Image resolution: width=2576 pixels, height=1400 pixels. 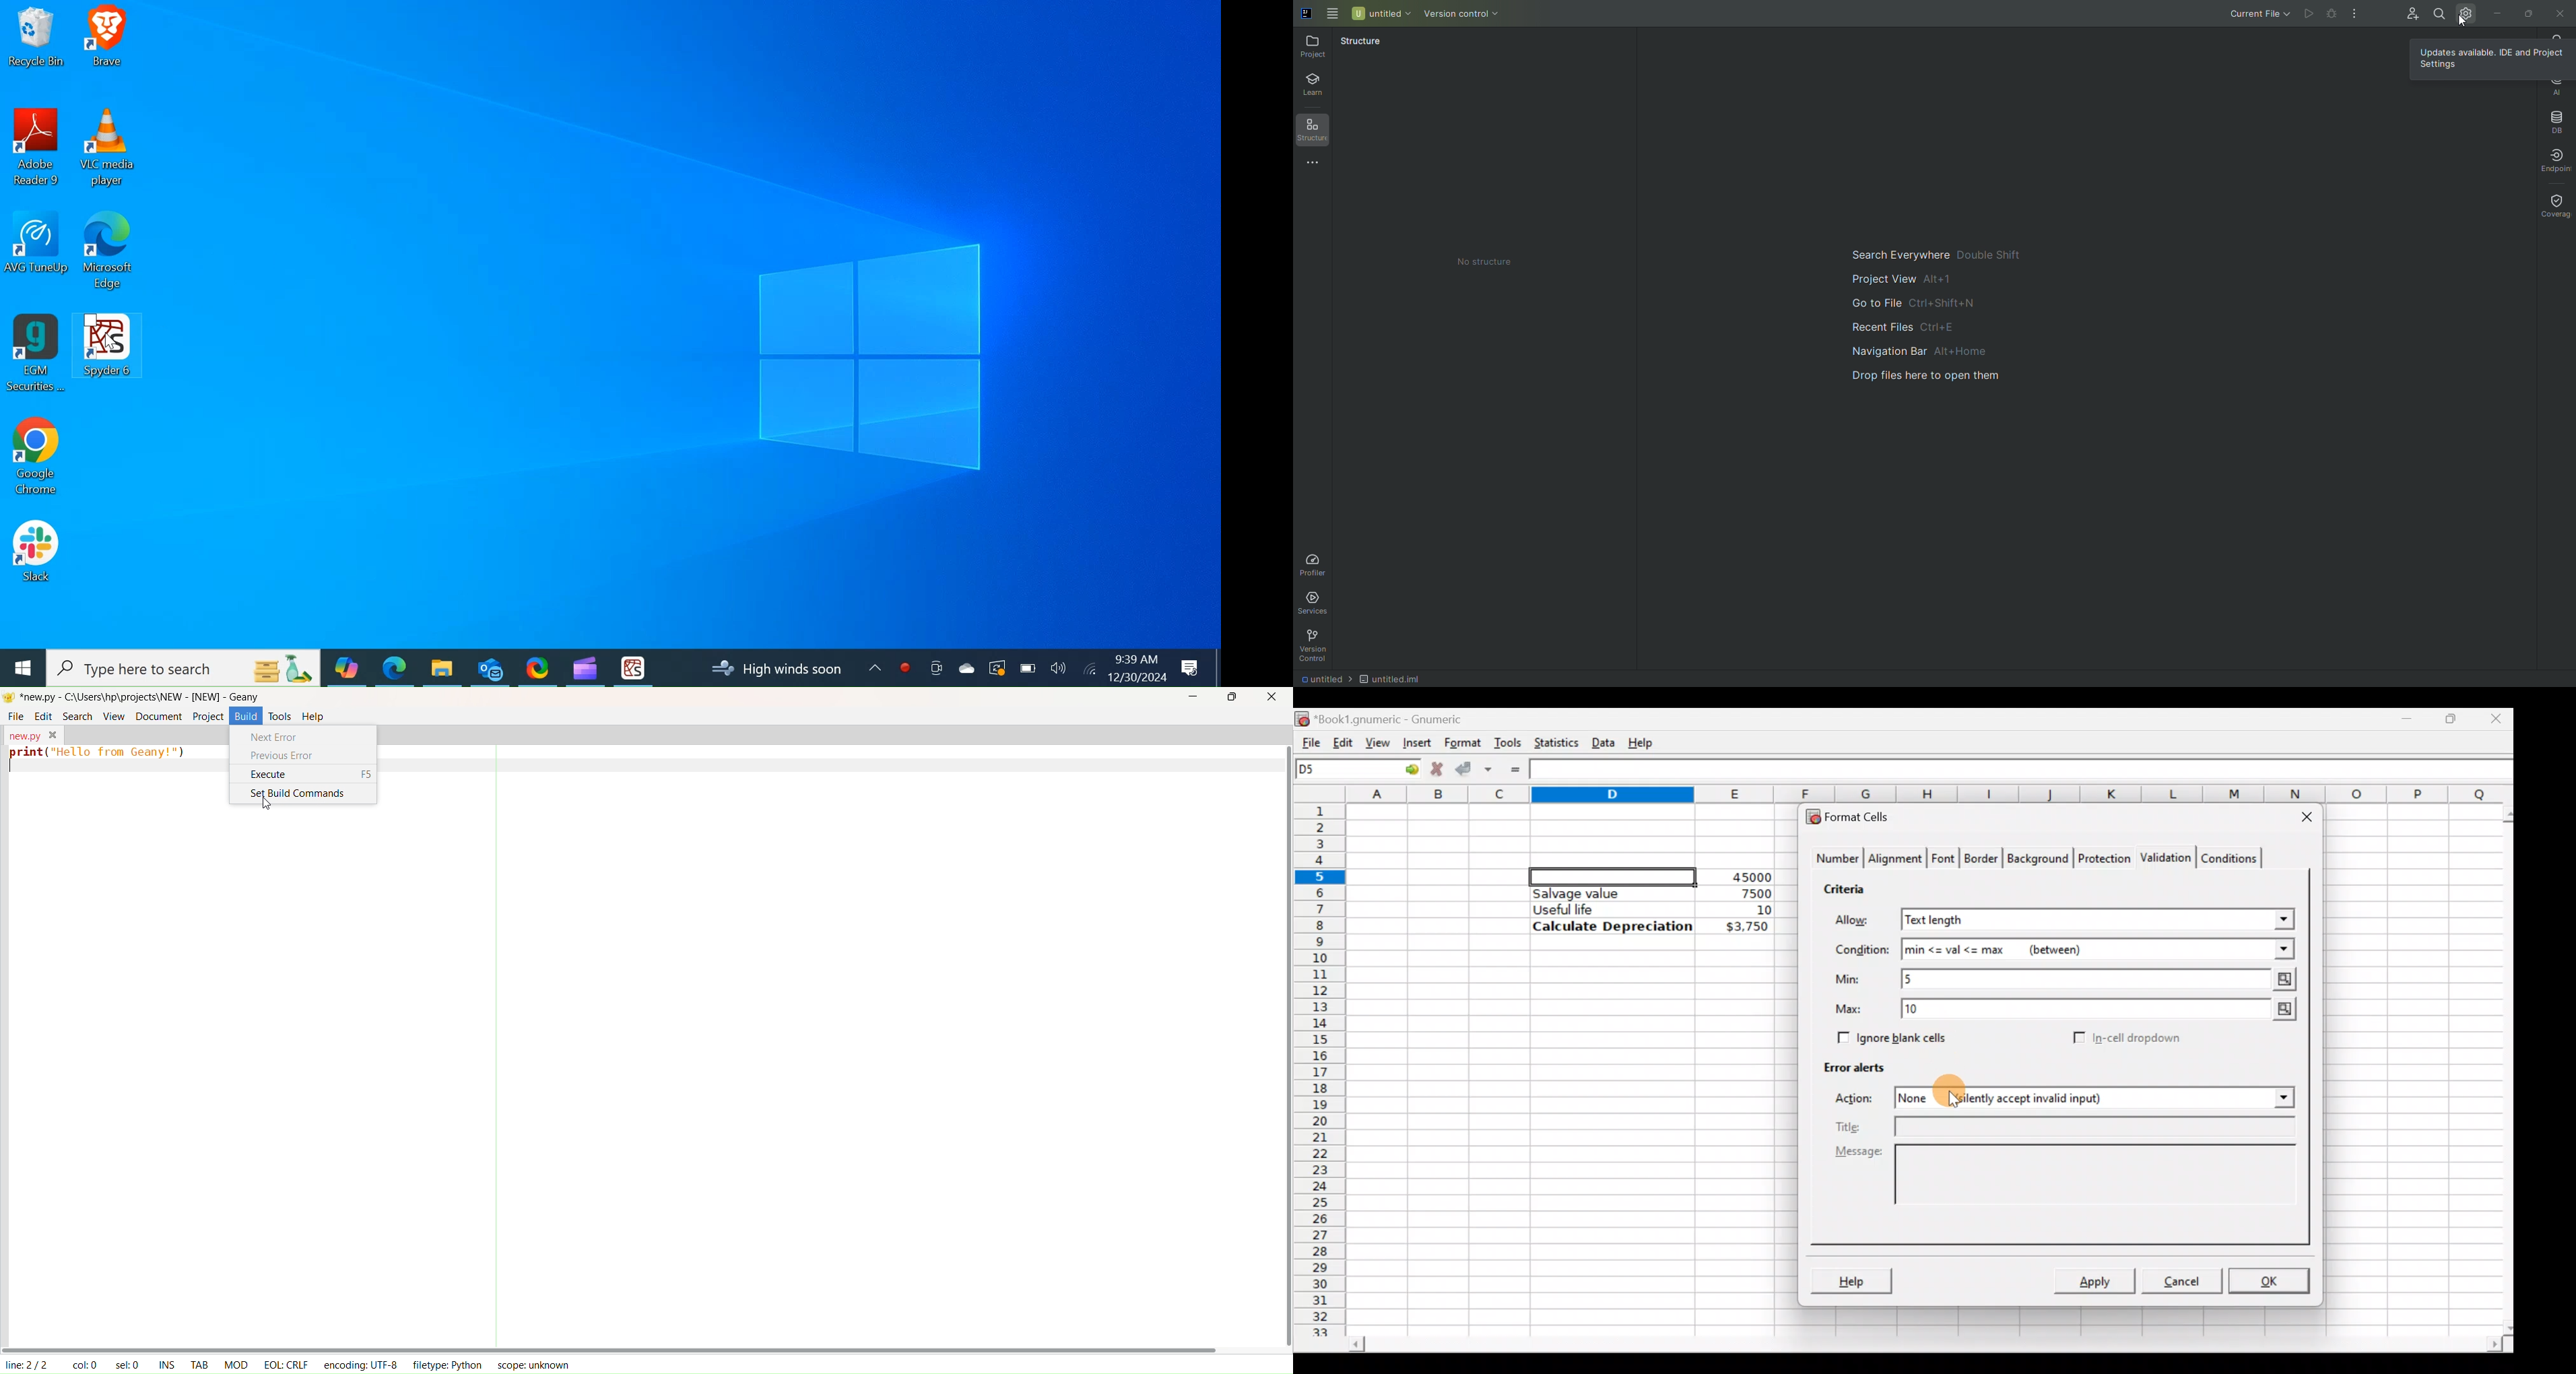 What do you see at coordinates (490, 667) in the screenshot?
I see `Outlook Desktop Icon` at bounding box center [490, 667].